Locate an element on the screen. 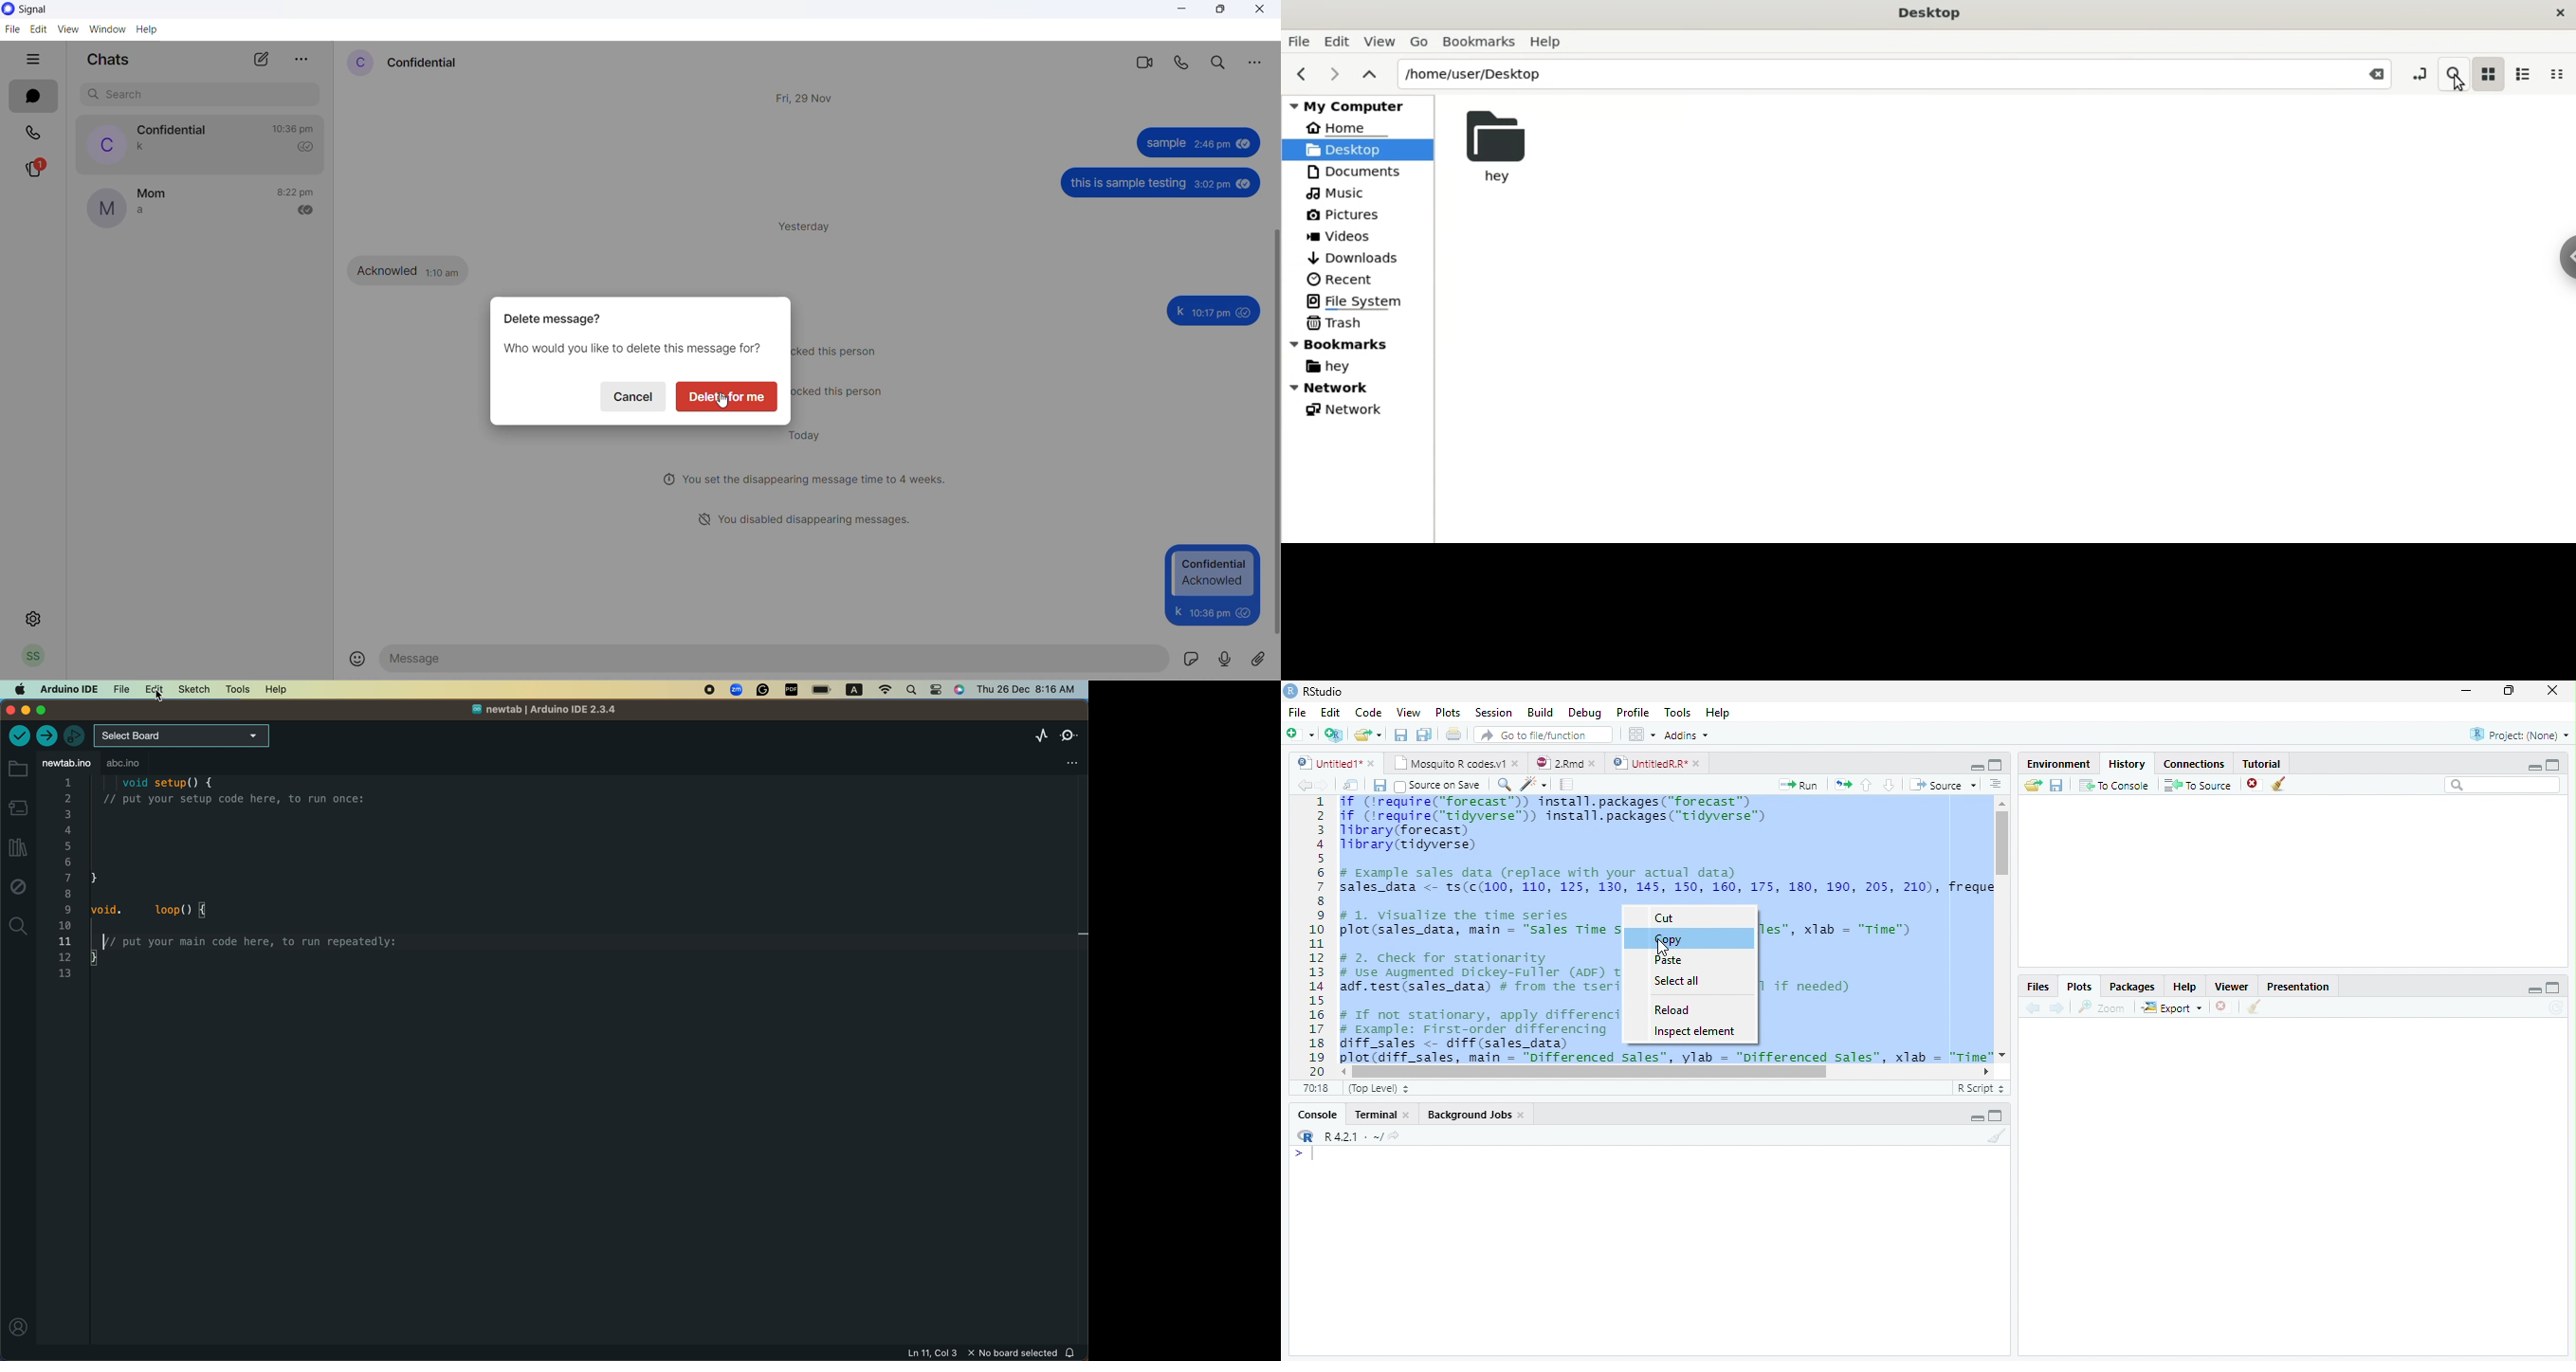  Confidential Acknowled is located at coordinates (1215, 573).